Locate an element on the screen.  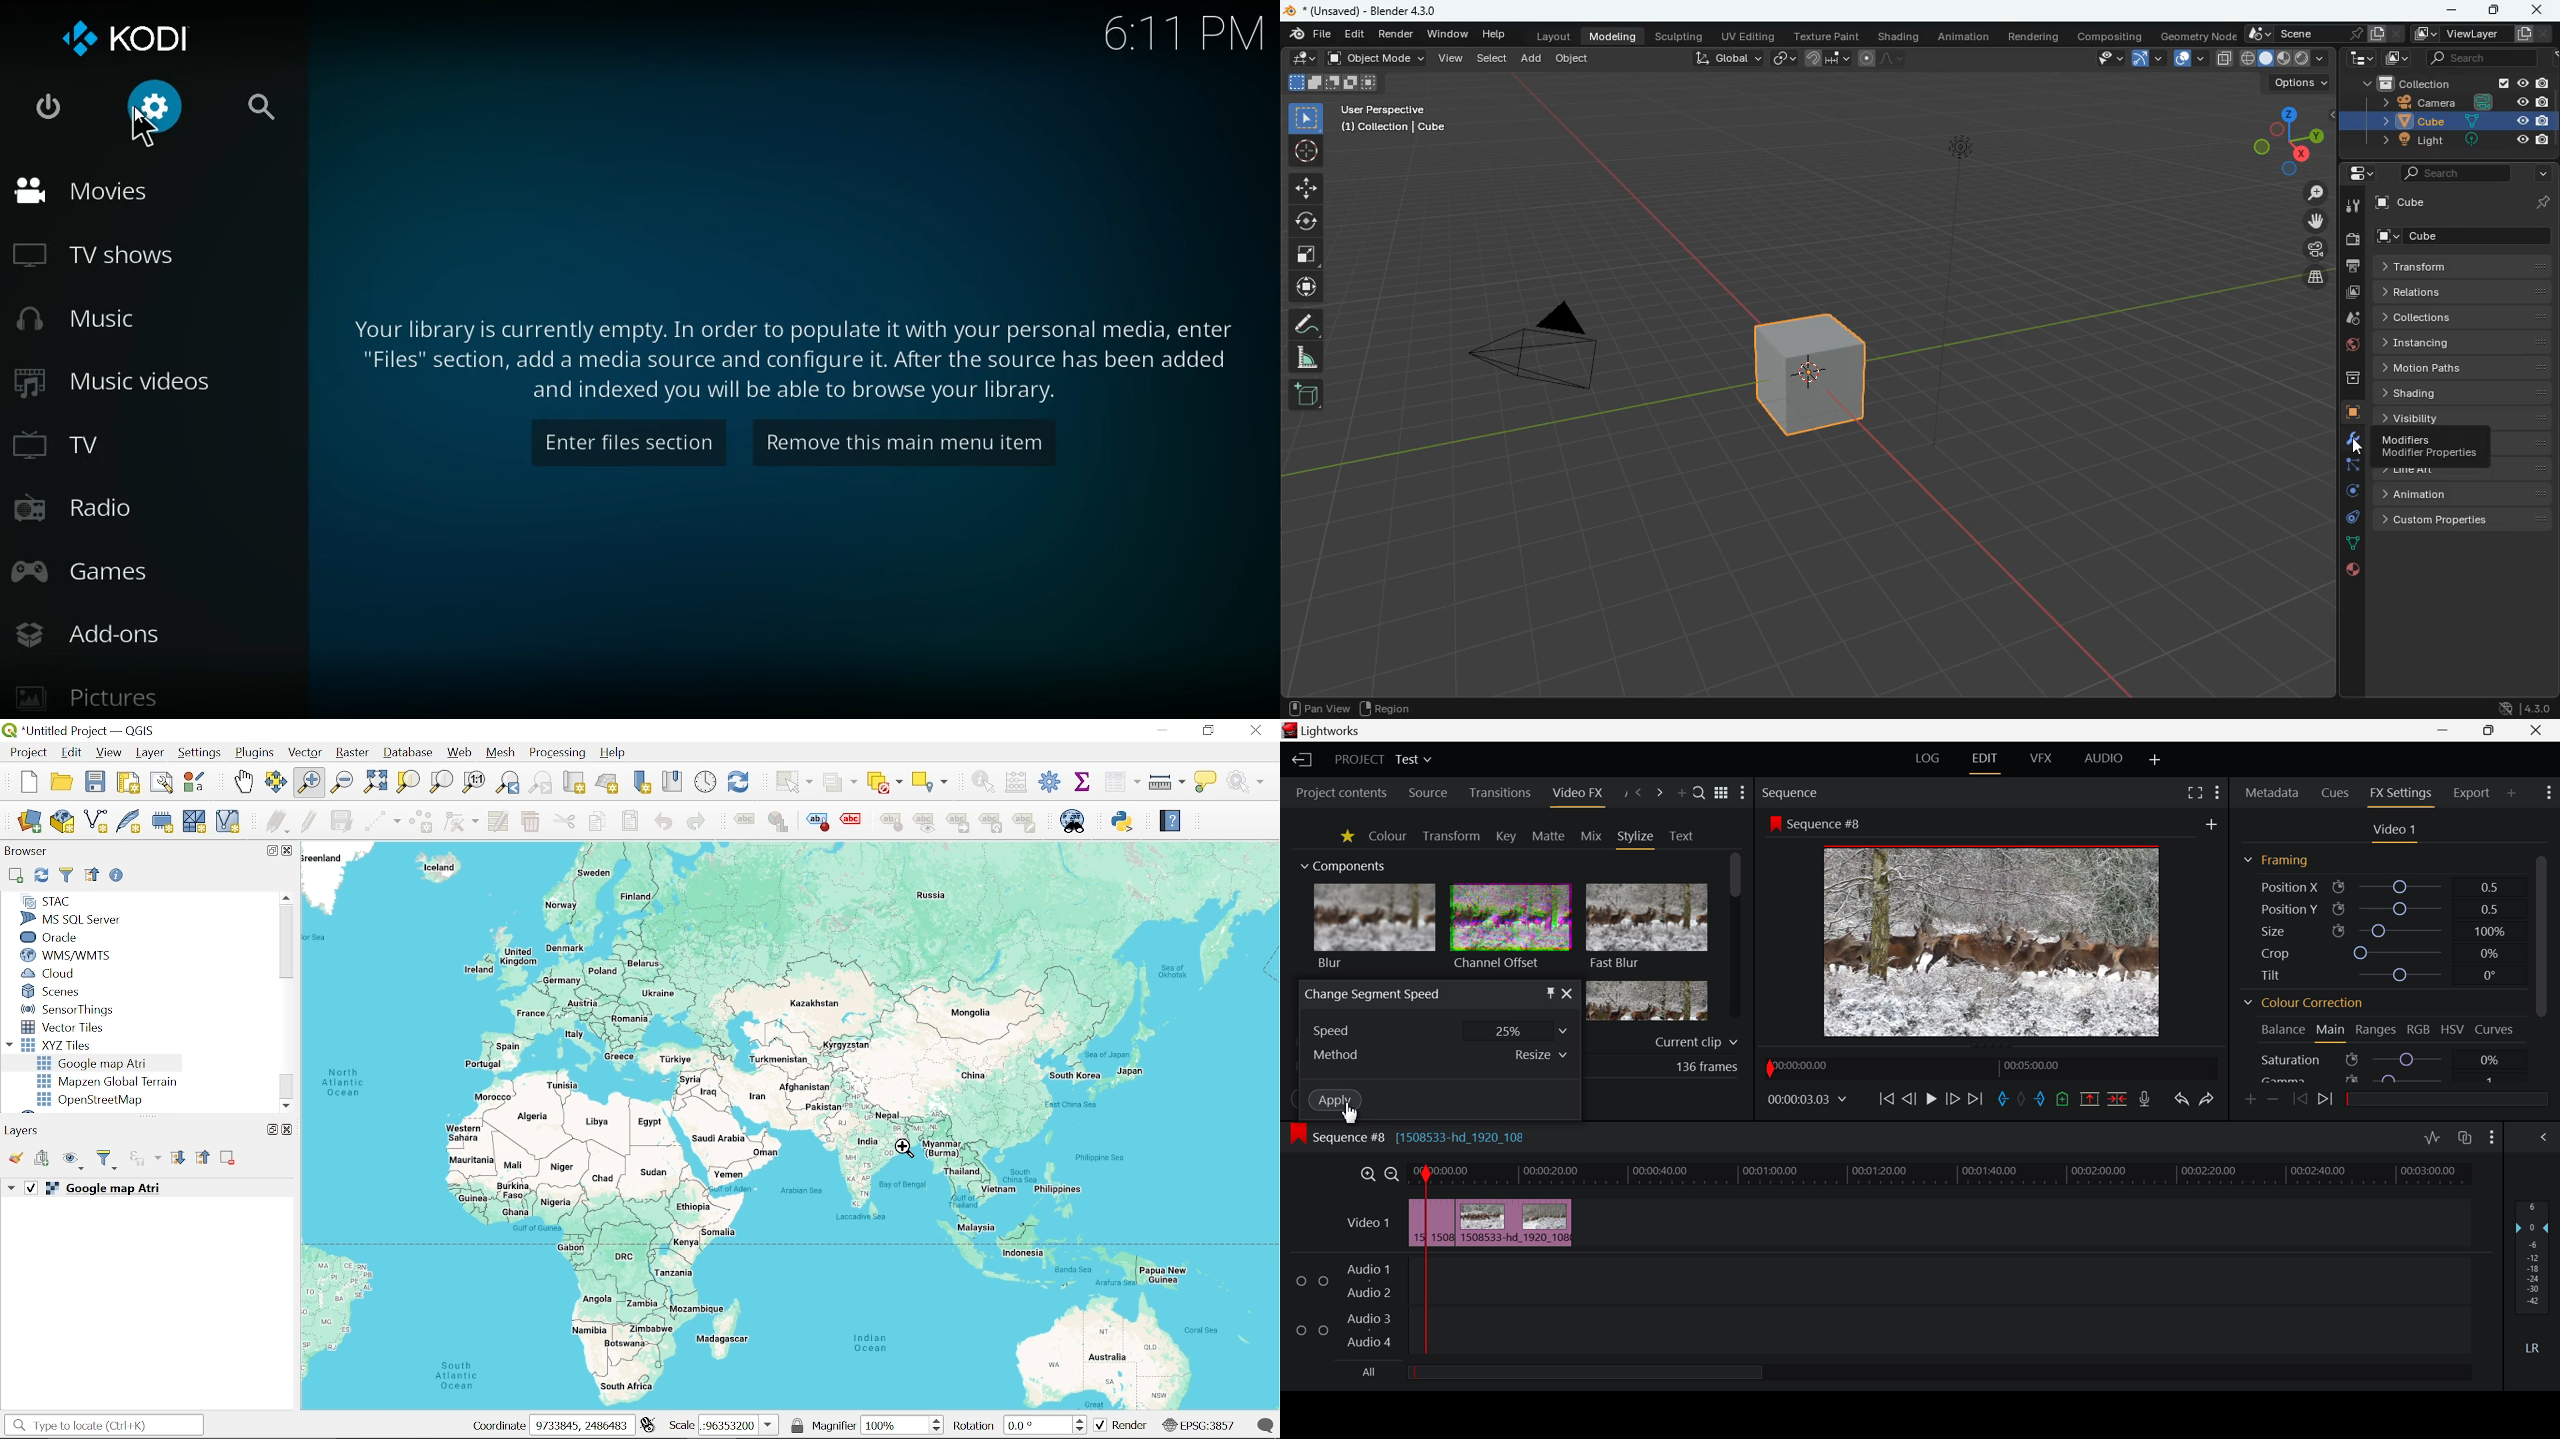
Decibel Level is located at coordinates (2533, 1273).